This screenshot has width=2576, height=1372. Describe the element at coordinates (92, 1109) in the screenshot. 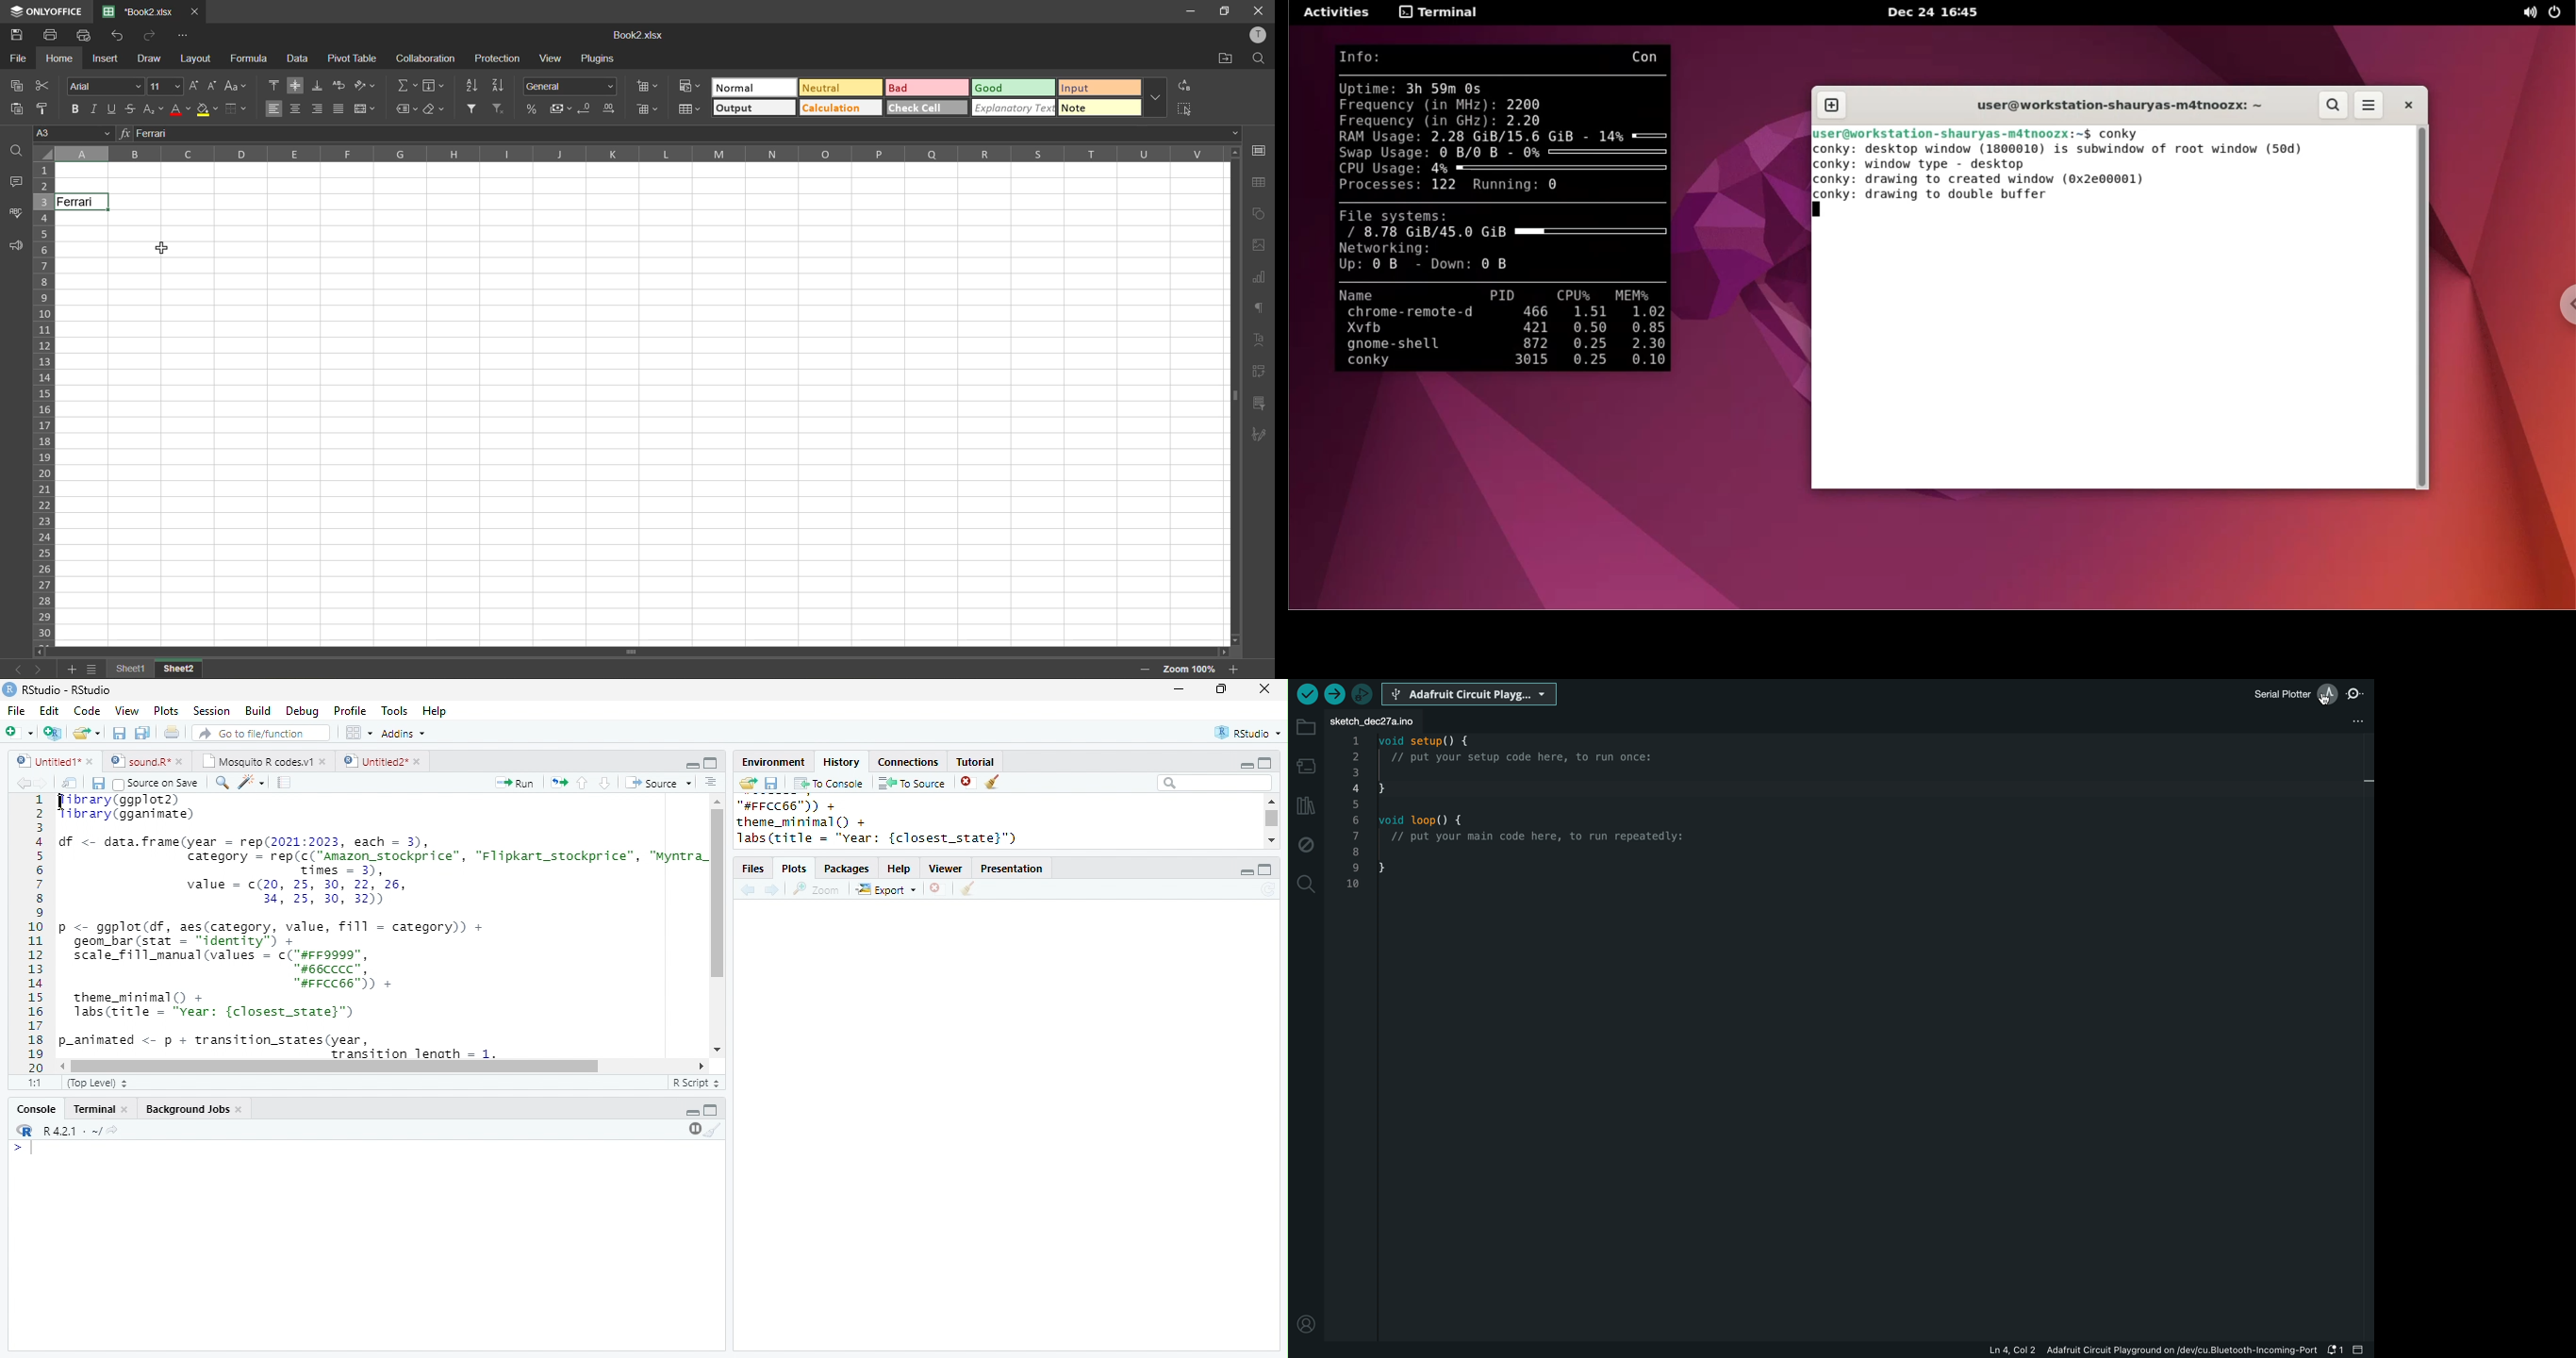

I see `Terminal` at that location.